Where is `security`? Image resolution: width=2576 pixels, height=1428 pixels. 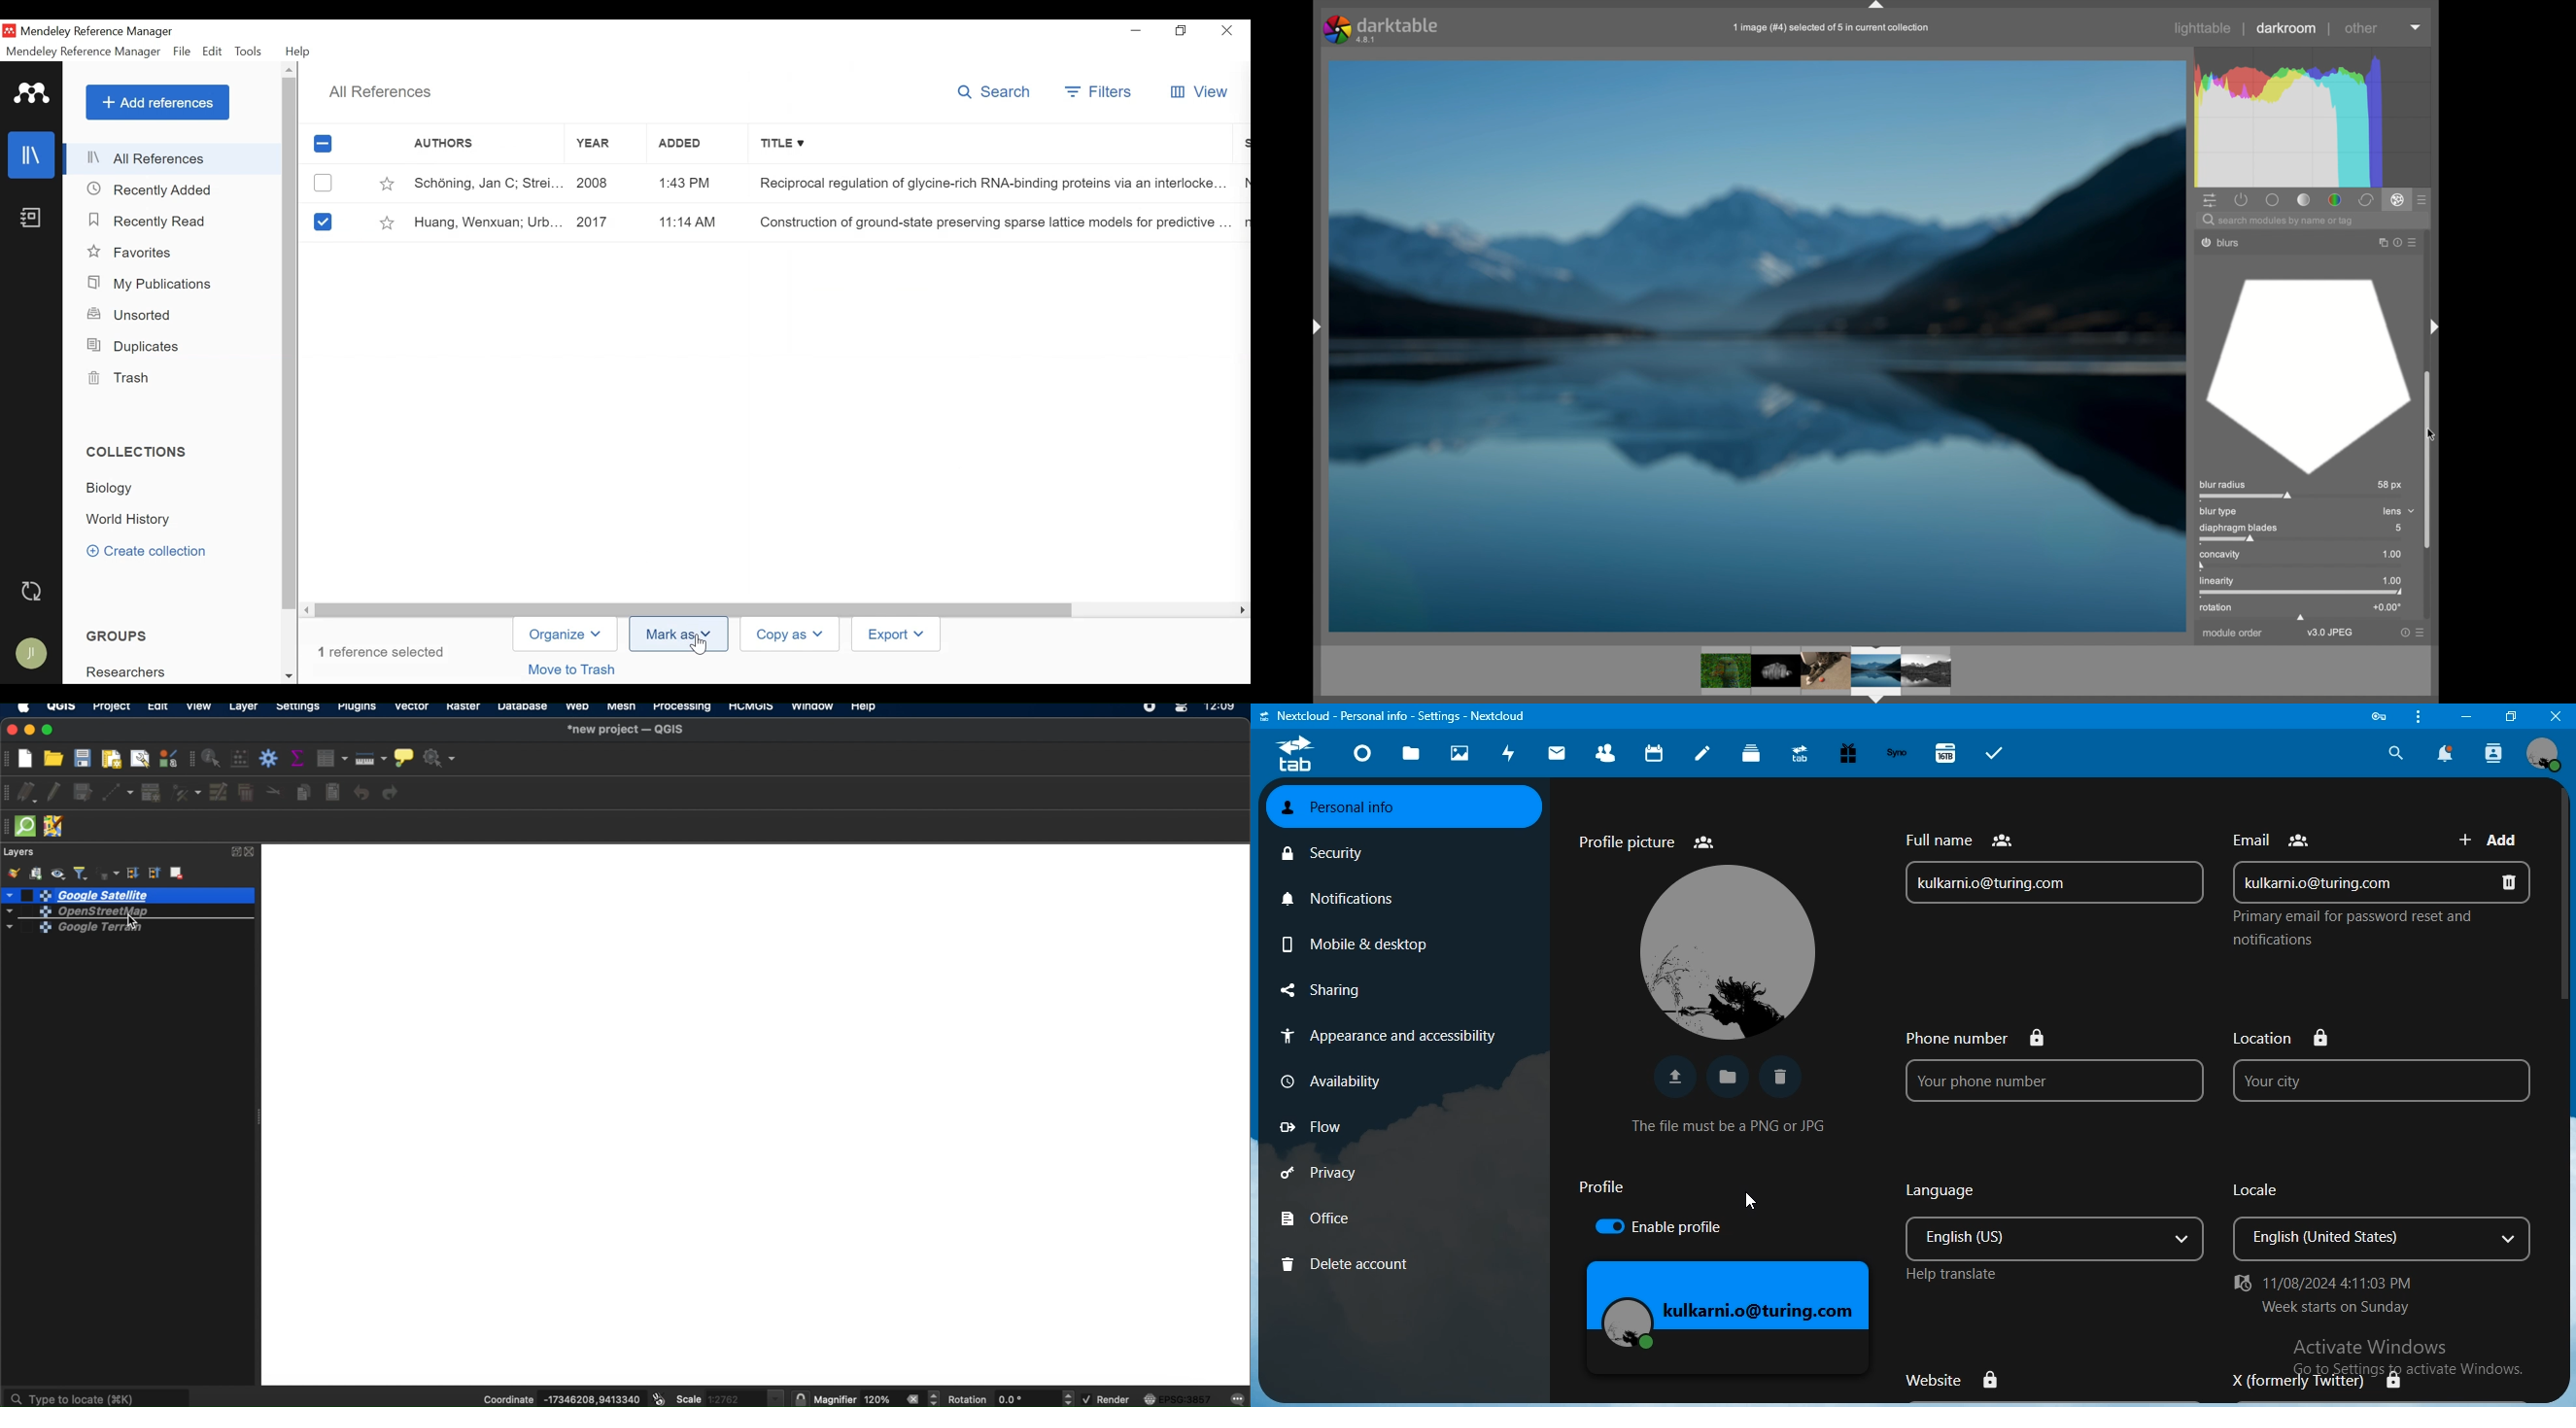
security is located at coordinates (1324, 854).